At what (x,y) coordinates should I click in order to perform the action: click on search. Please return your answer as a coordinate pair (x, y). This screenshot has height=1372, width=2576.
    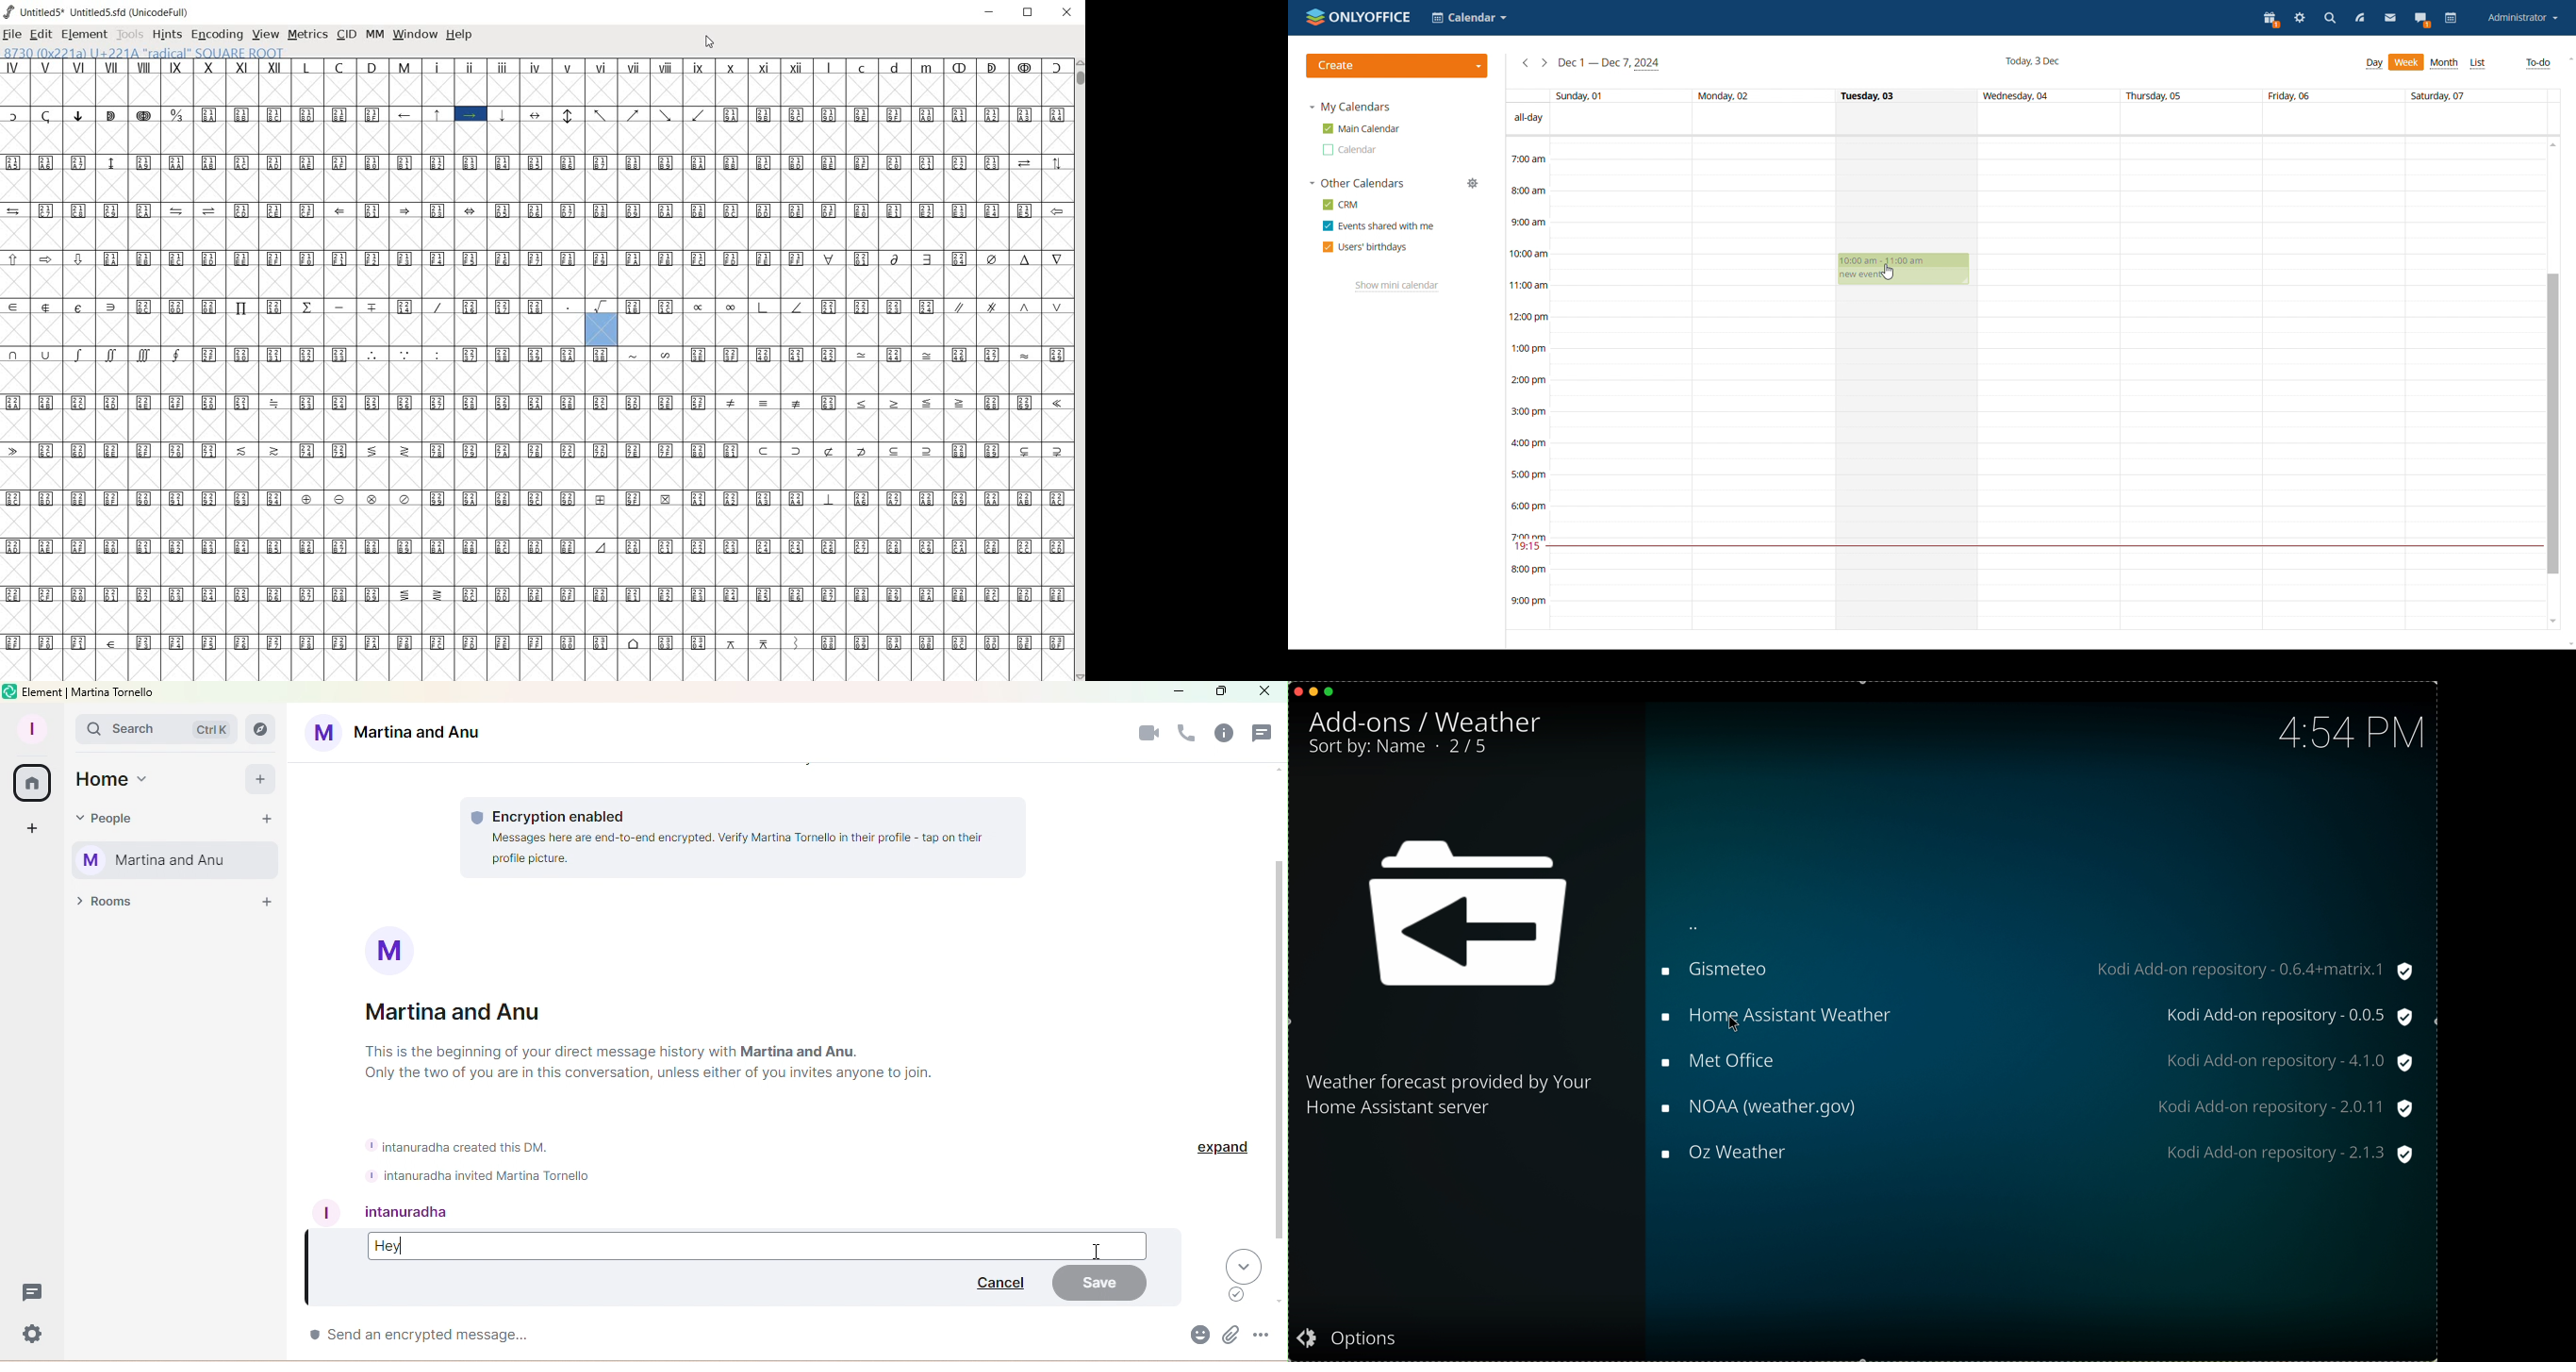
    Looking at the image, I should click on (2330, 18).